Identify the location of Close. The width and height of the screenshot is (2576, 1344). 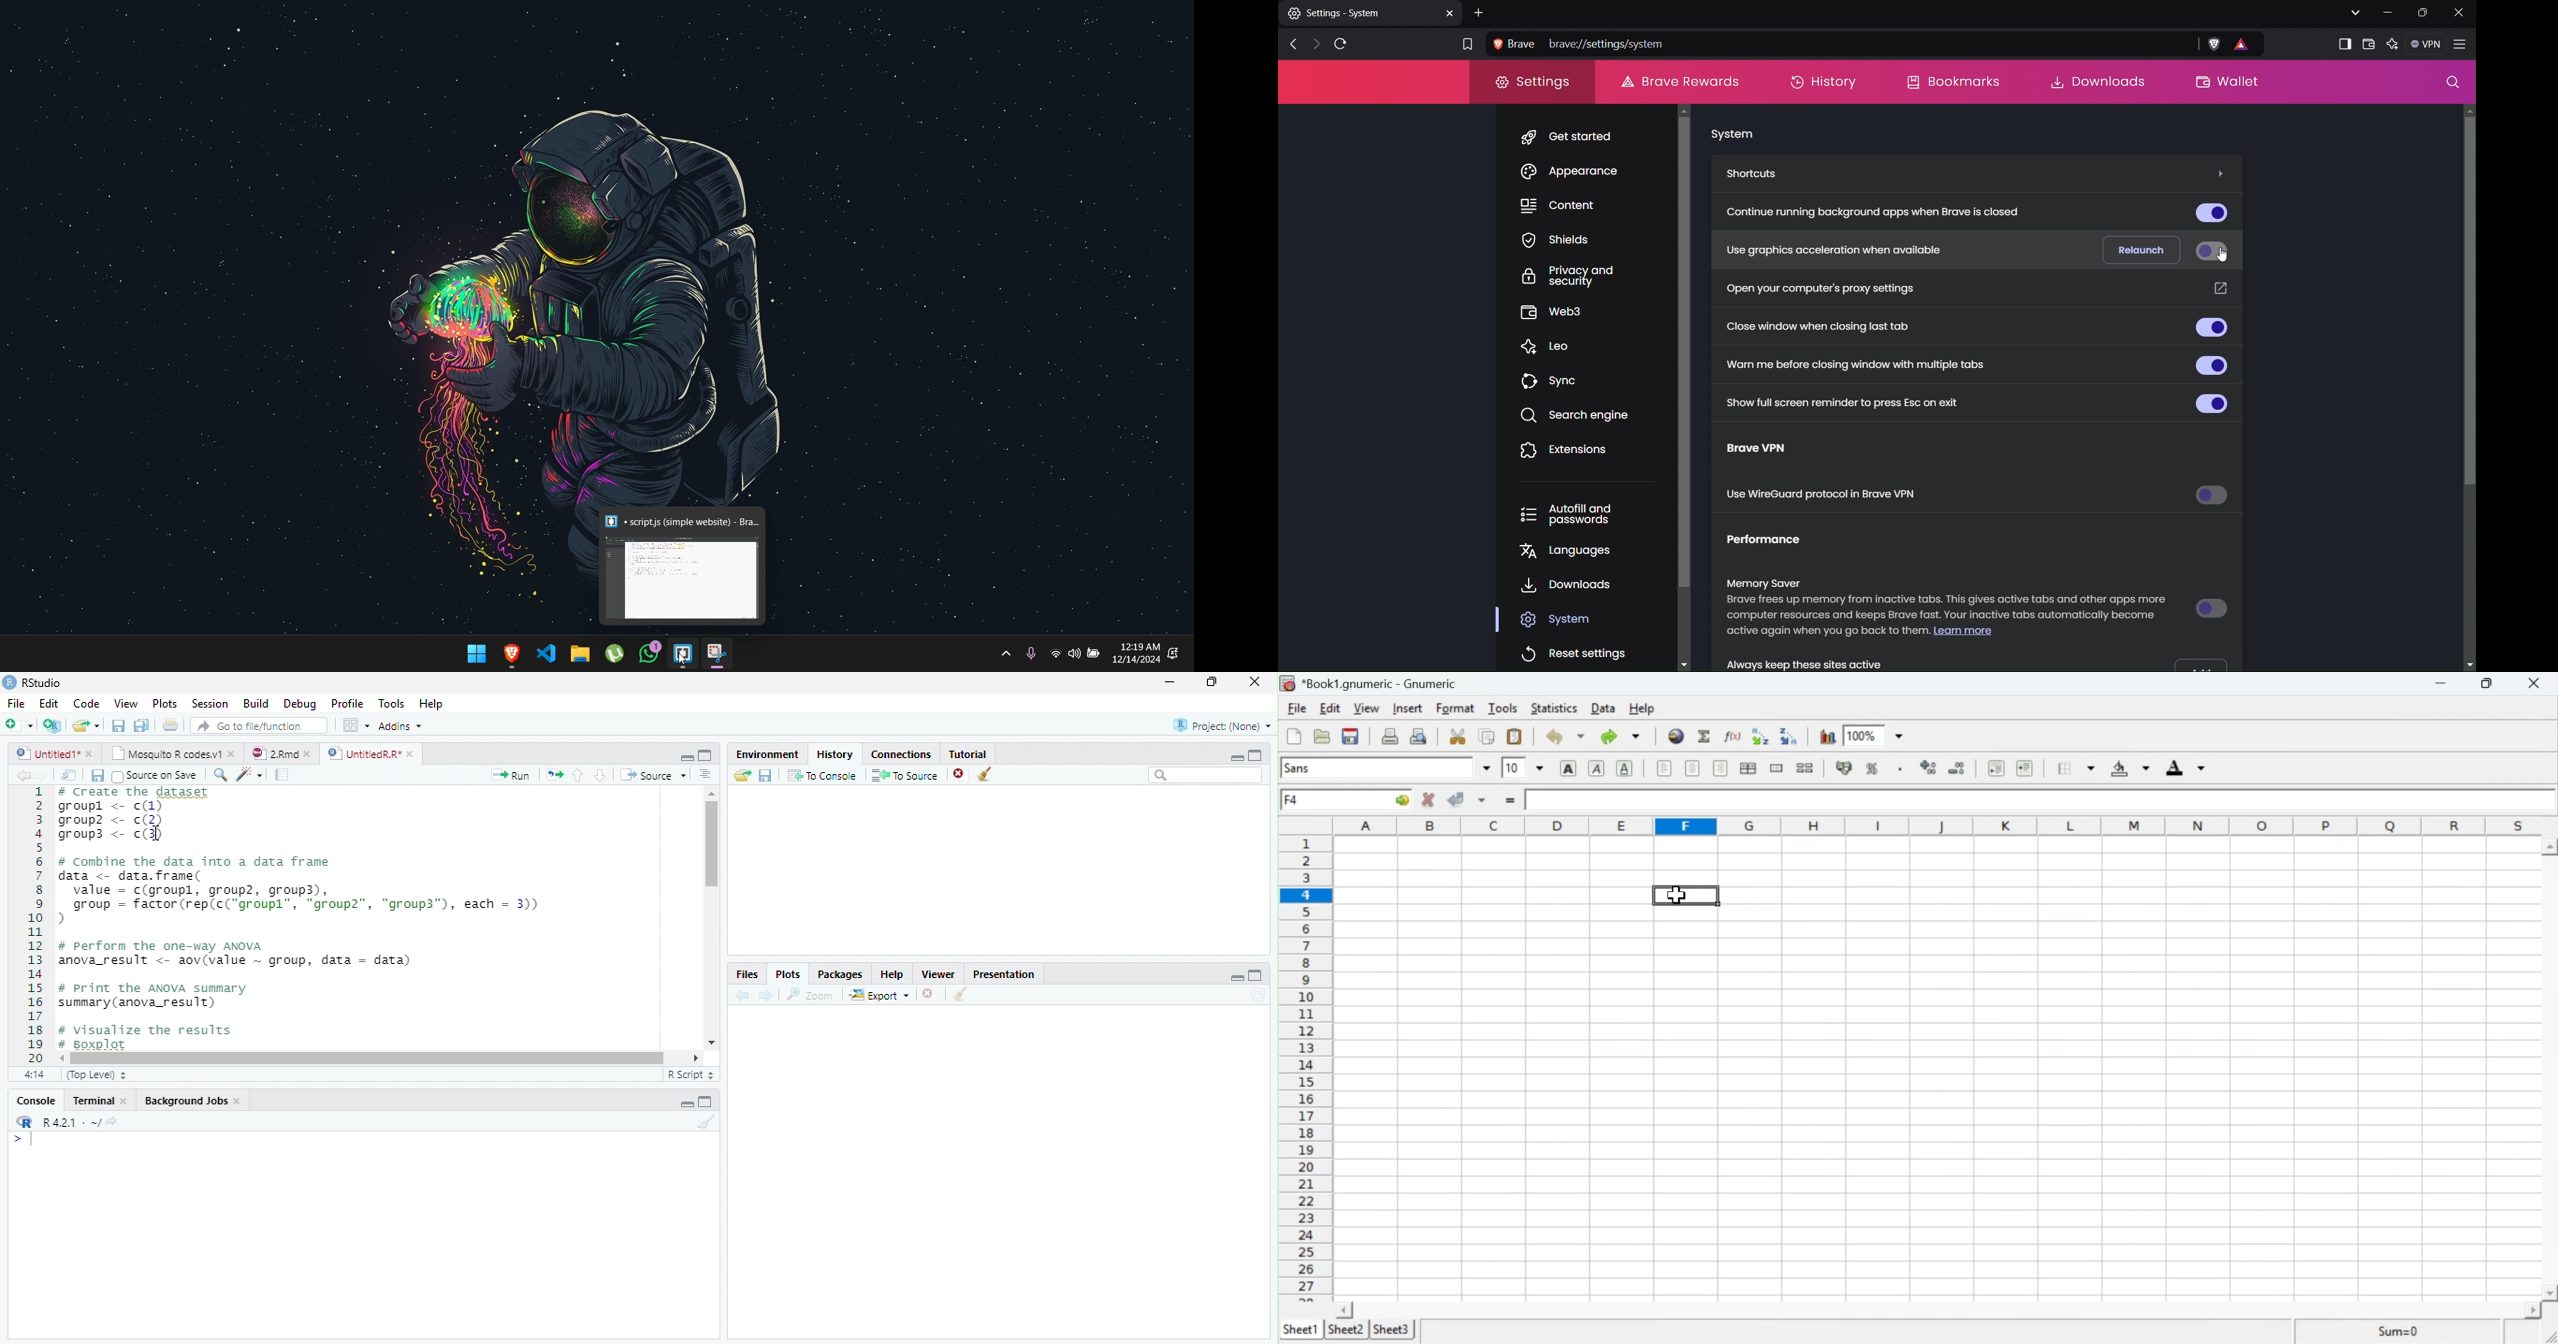
(2535, 684).